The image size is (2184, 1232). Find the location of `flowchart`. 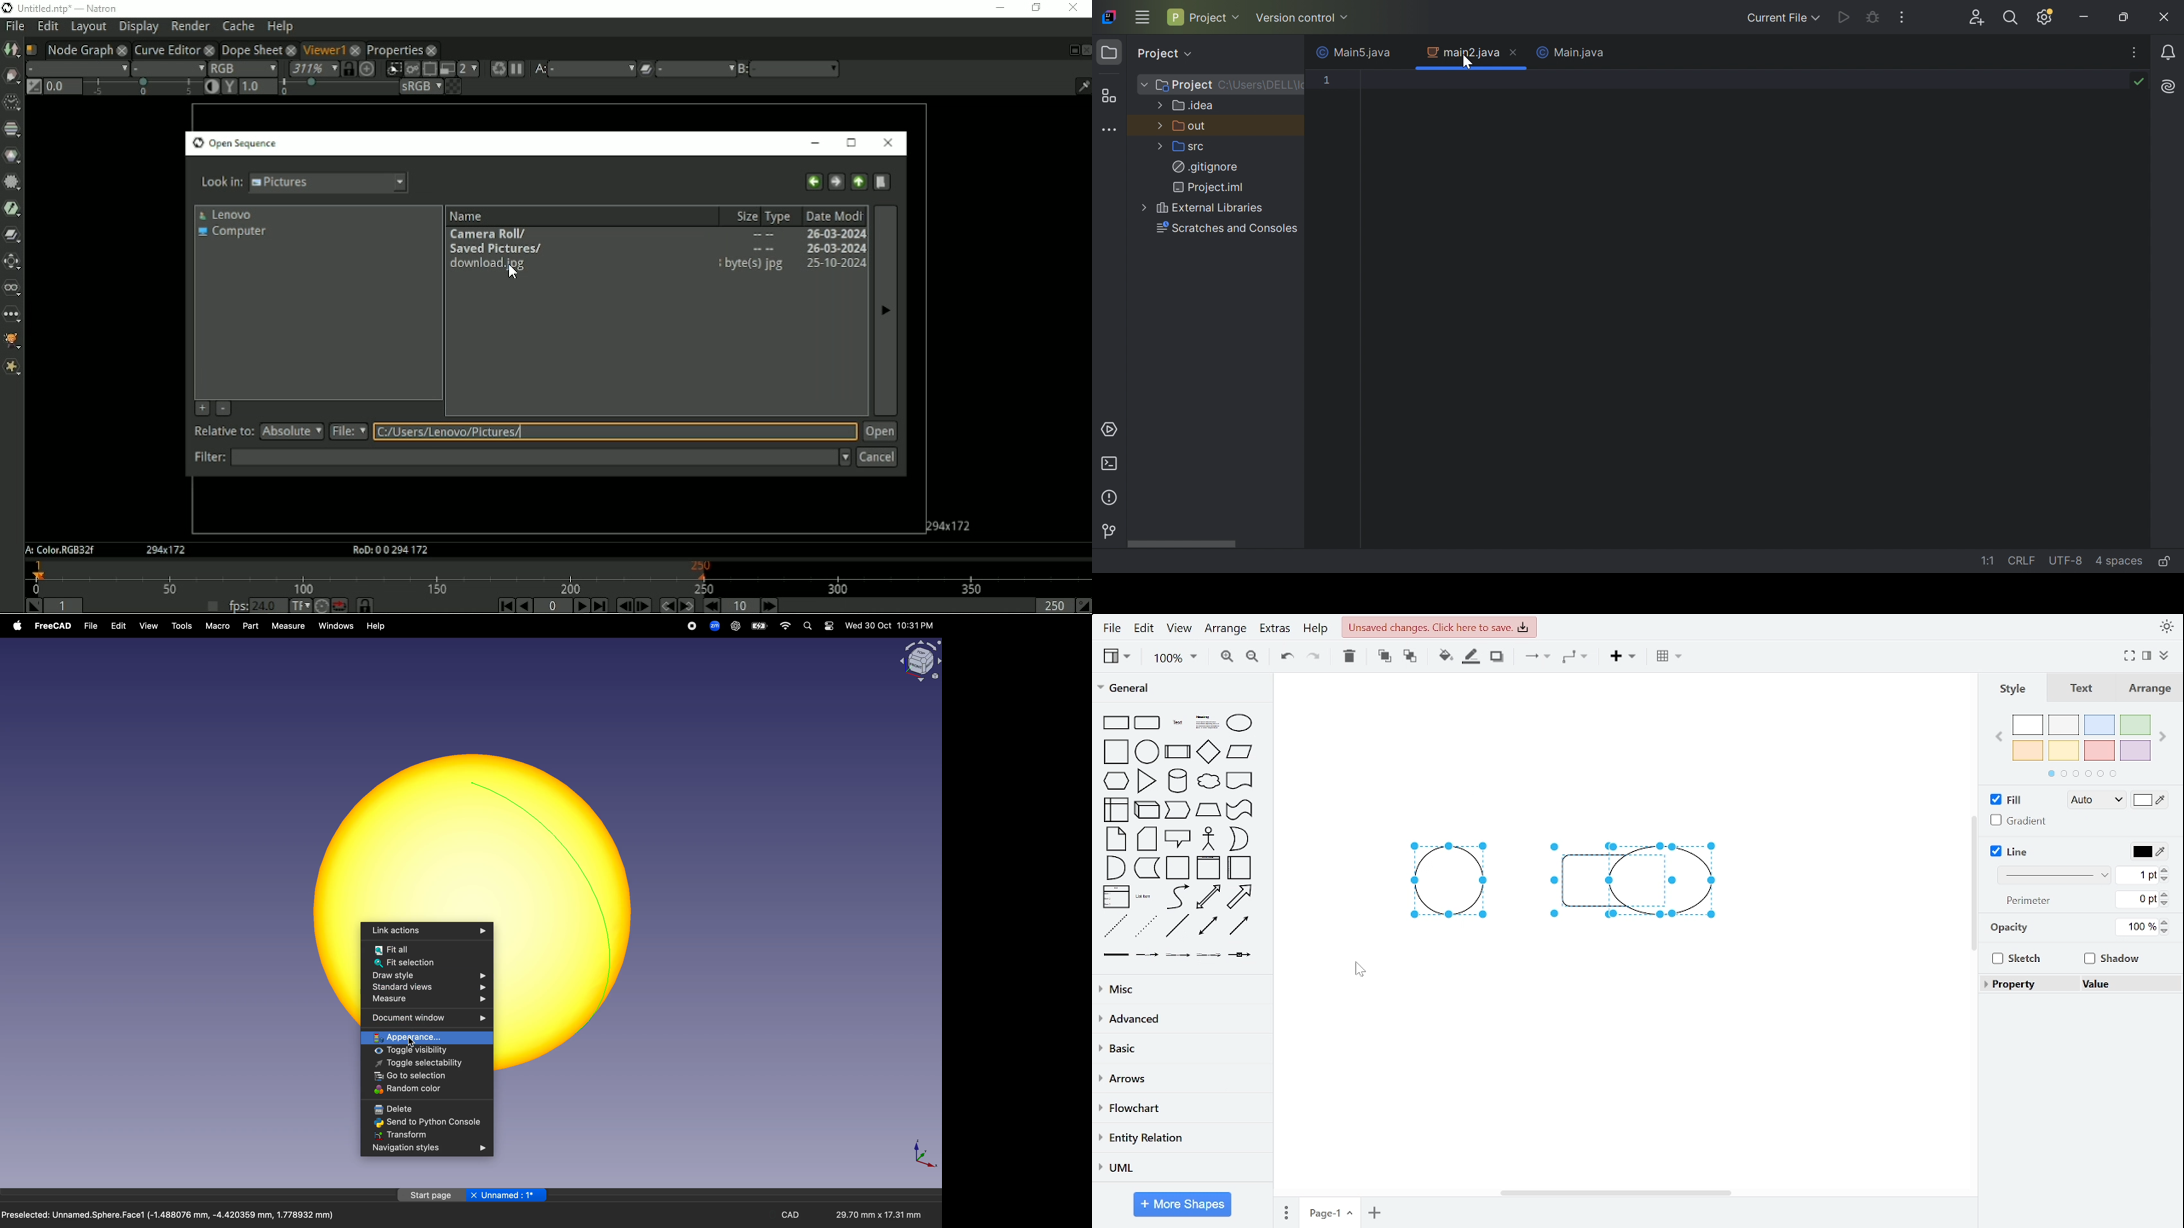

flowchart is located at coordinates (1178, 1109).